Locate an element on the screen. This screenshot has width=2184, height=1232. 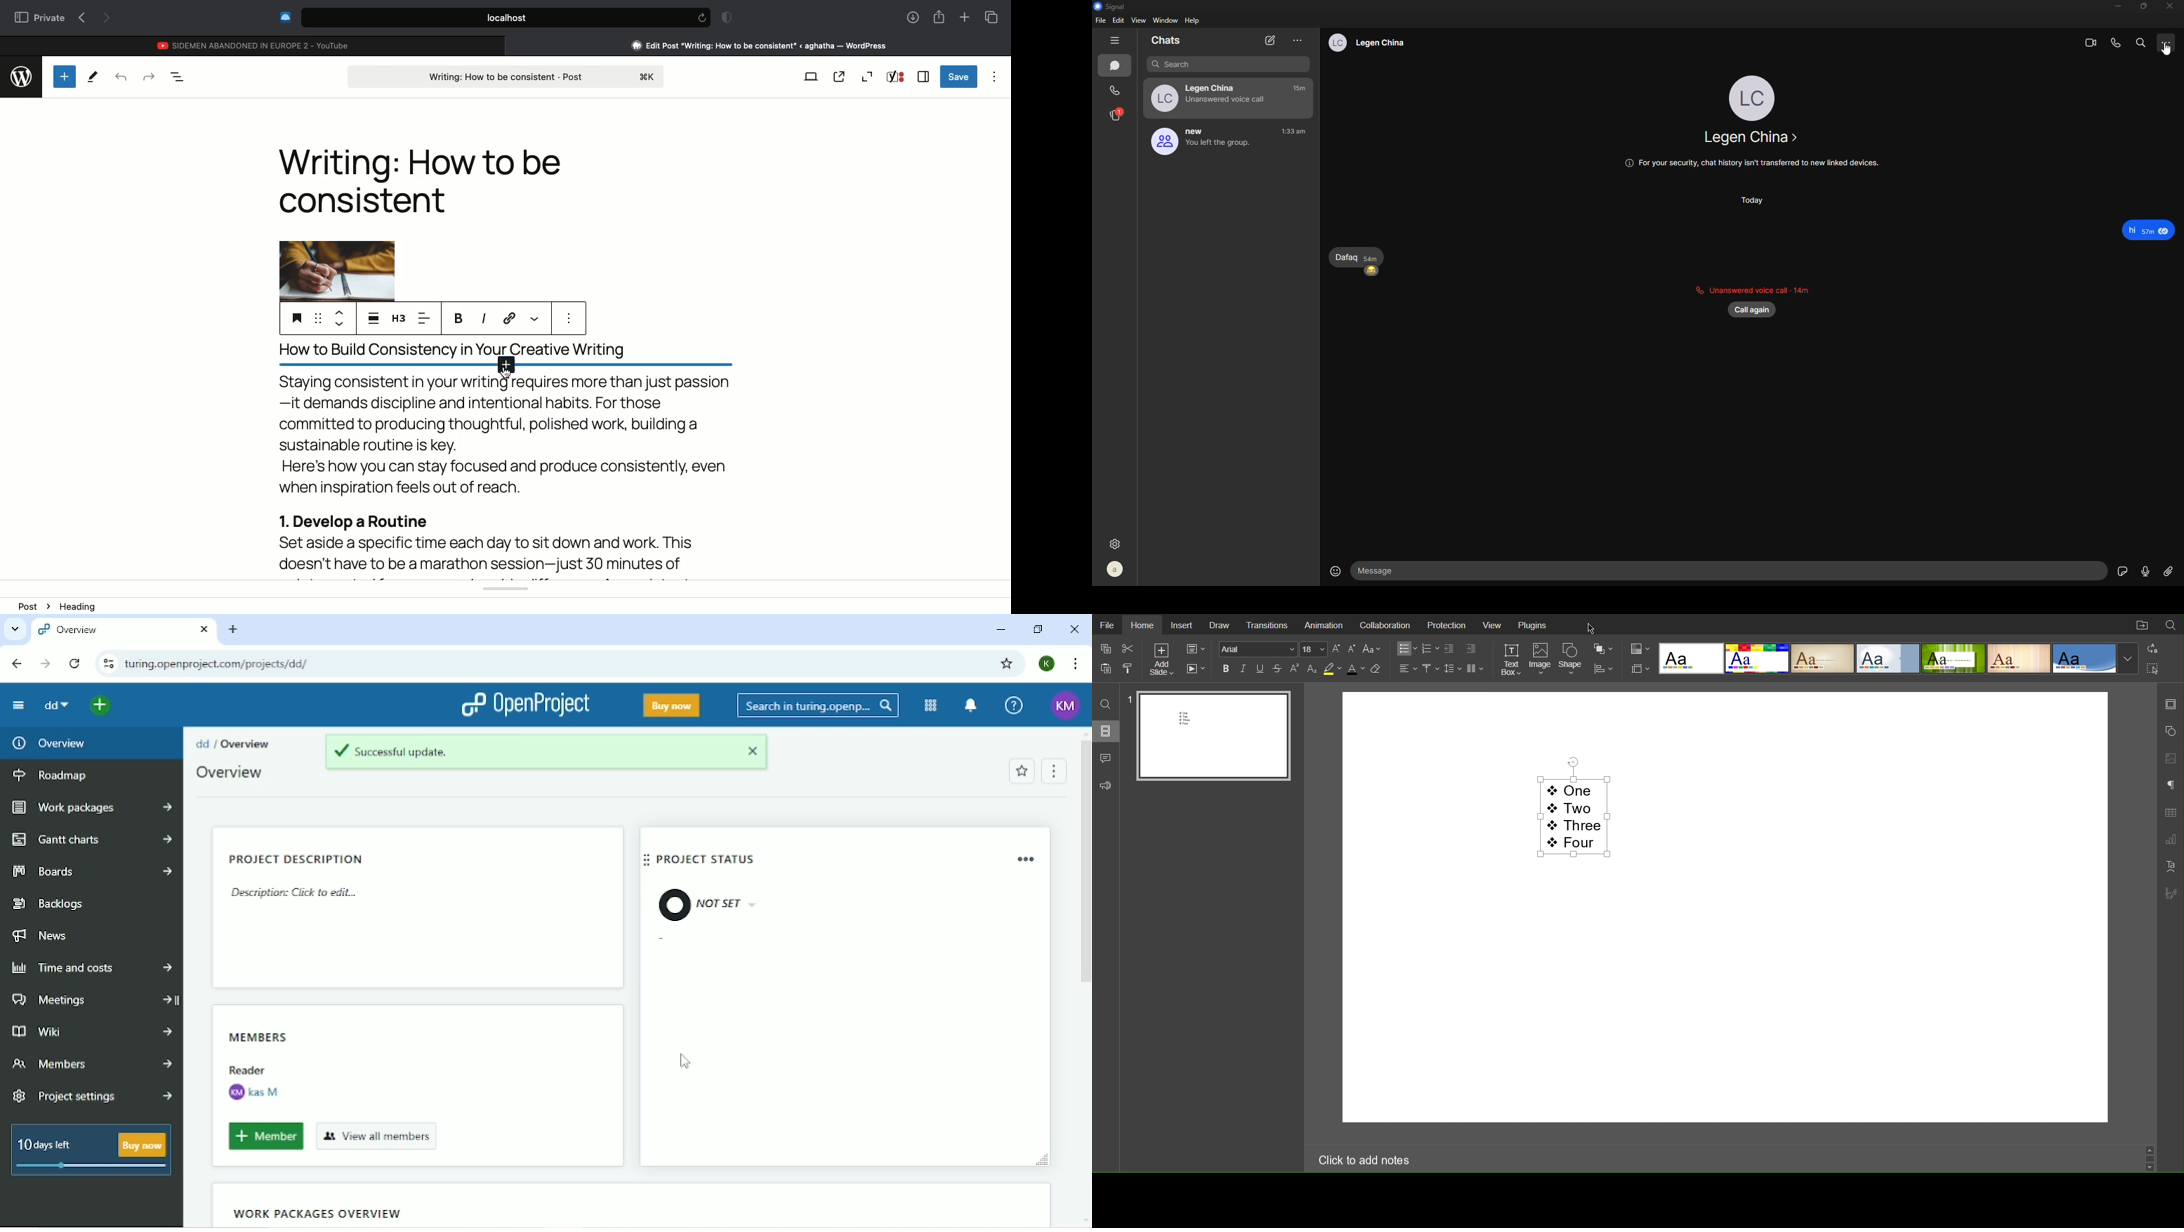
Current tab is located at coordinates (124, 631).